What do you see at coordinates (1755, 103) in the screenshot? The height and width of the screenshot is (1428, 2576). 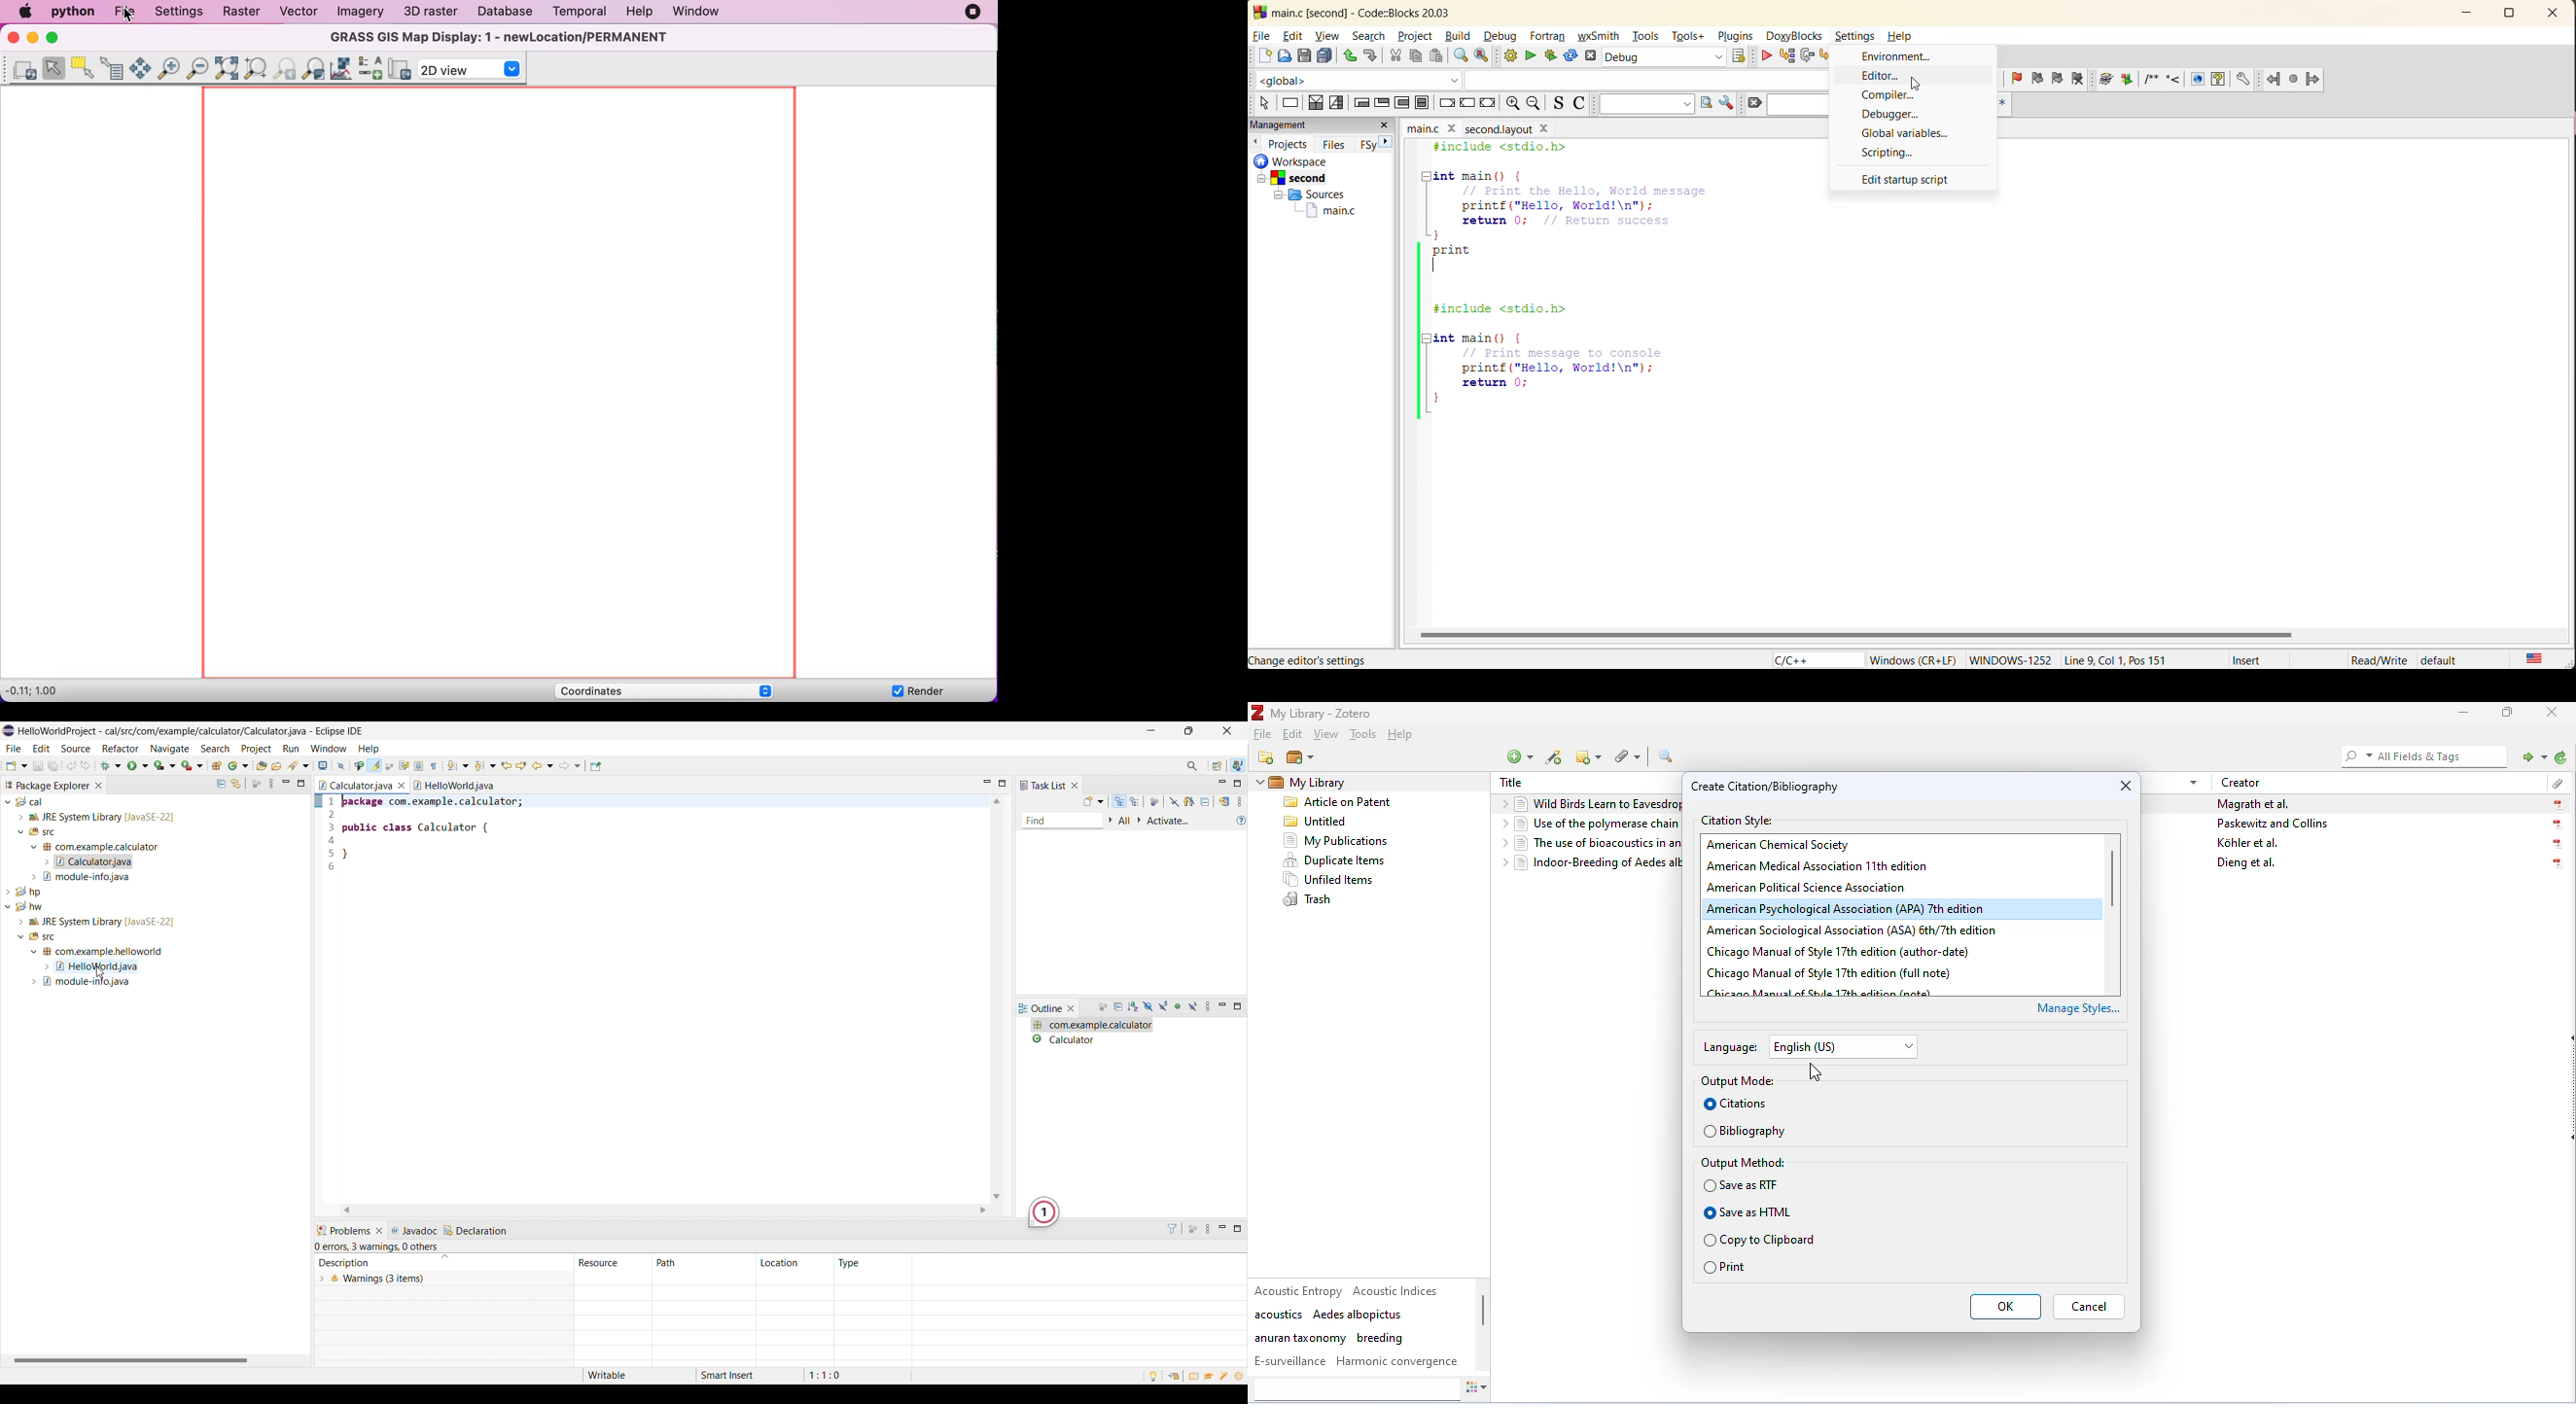 I see `clear` at bounding box center [1755, 103].